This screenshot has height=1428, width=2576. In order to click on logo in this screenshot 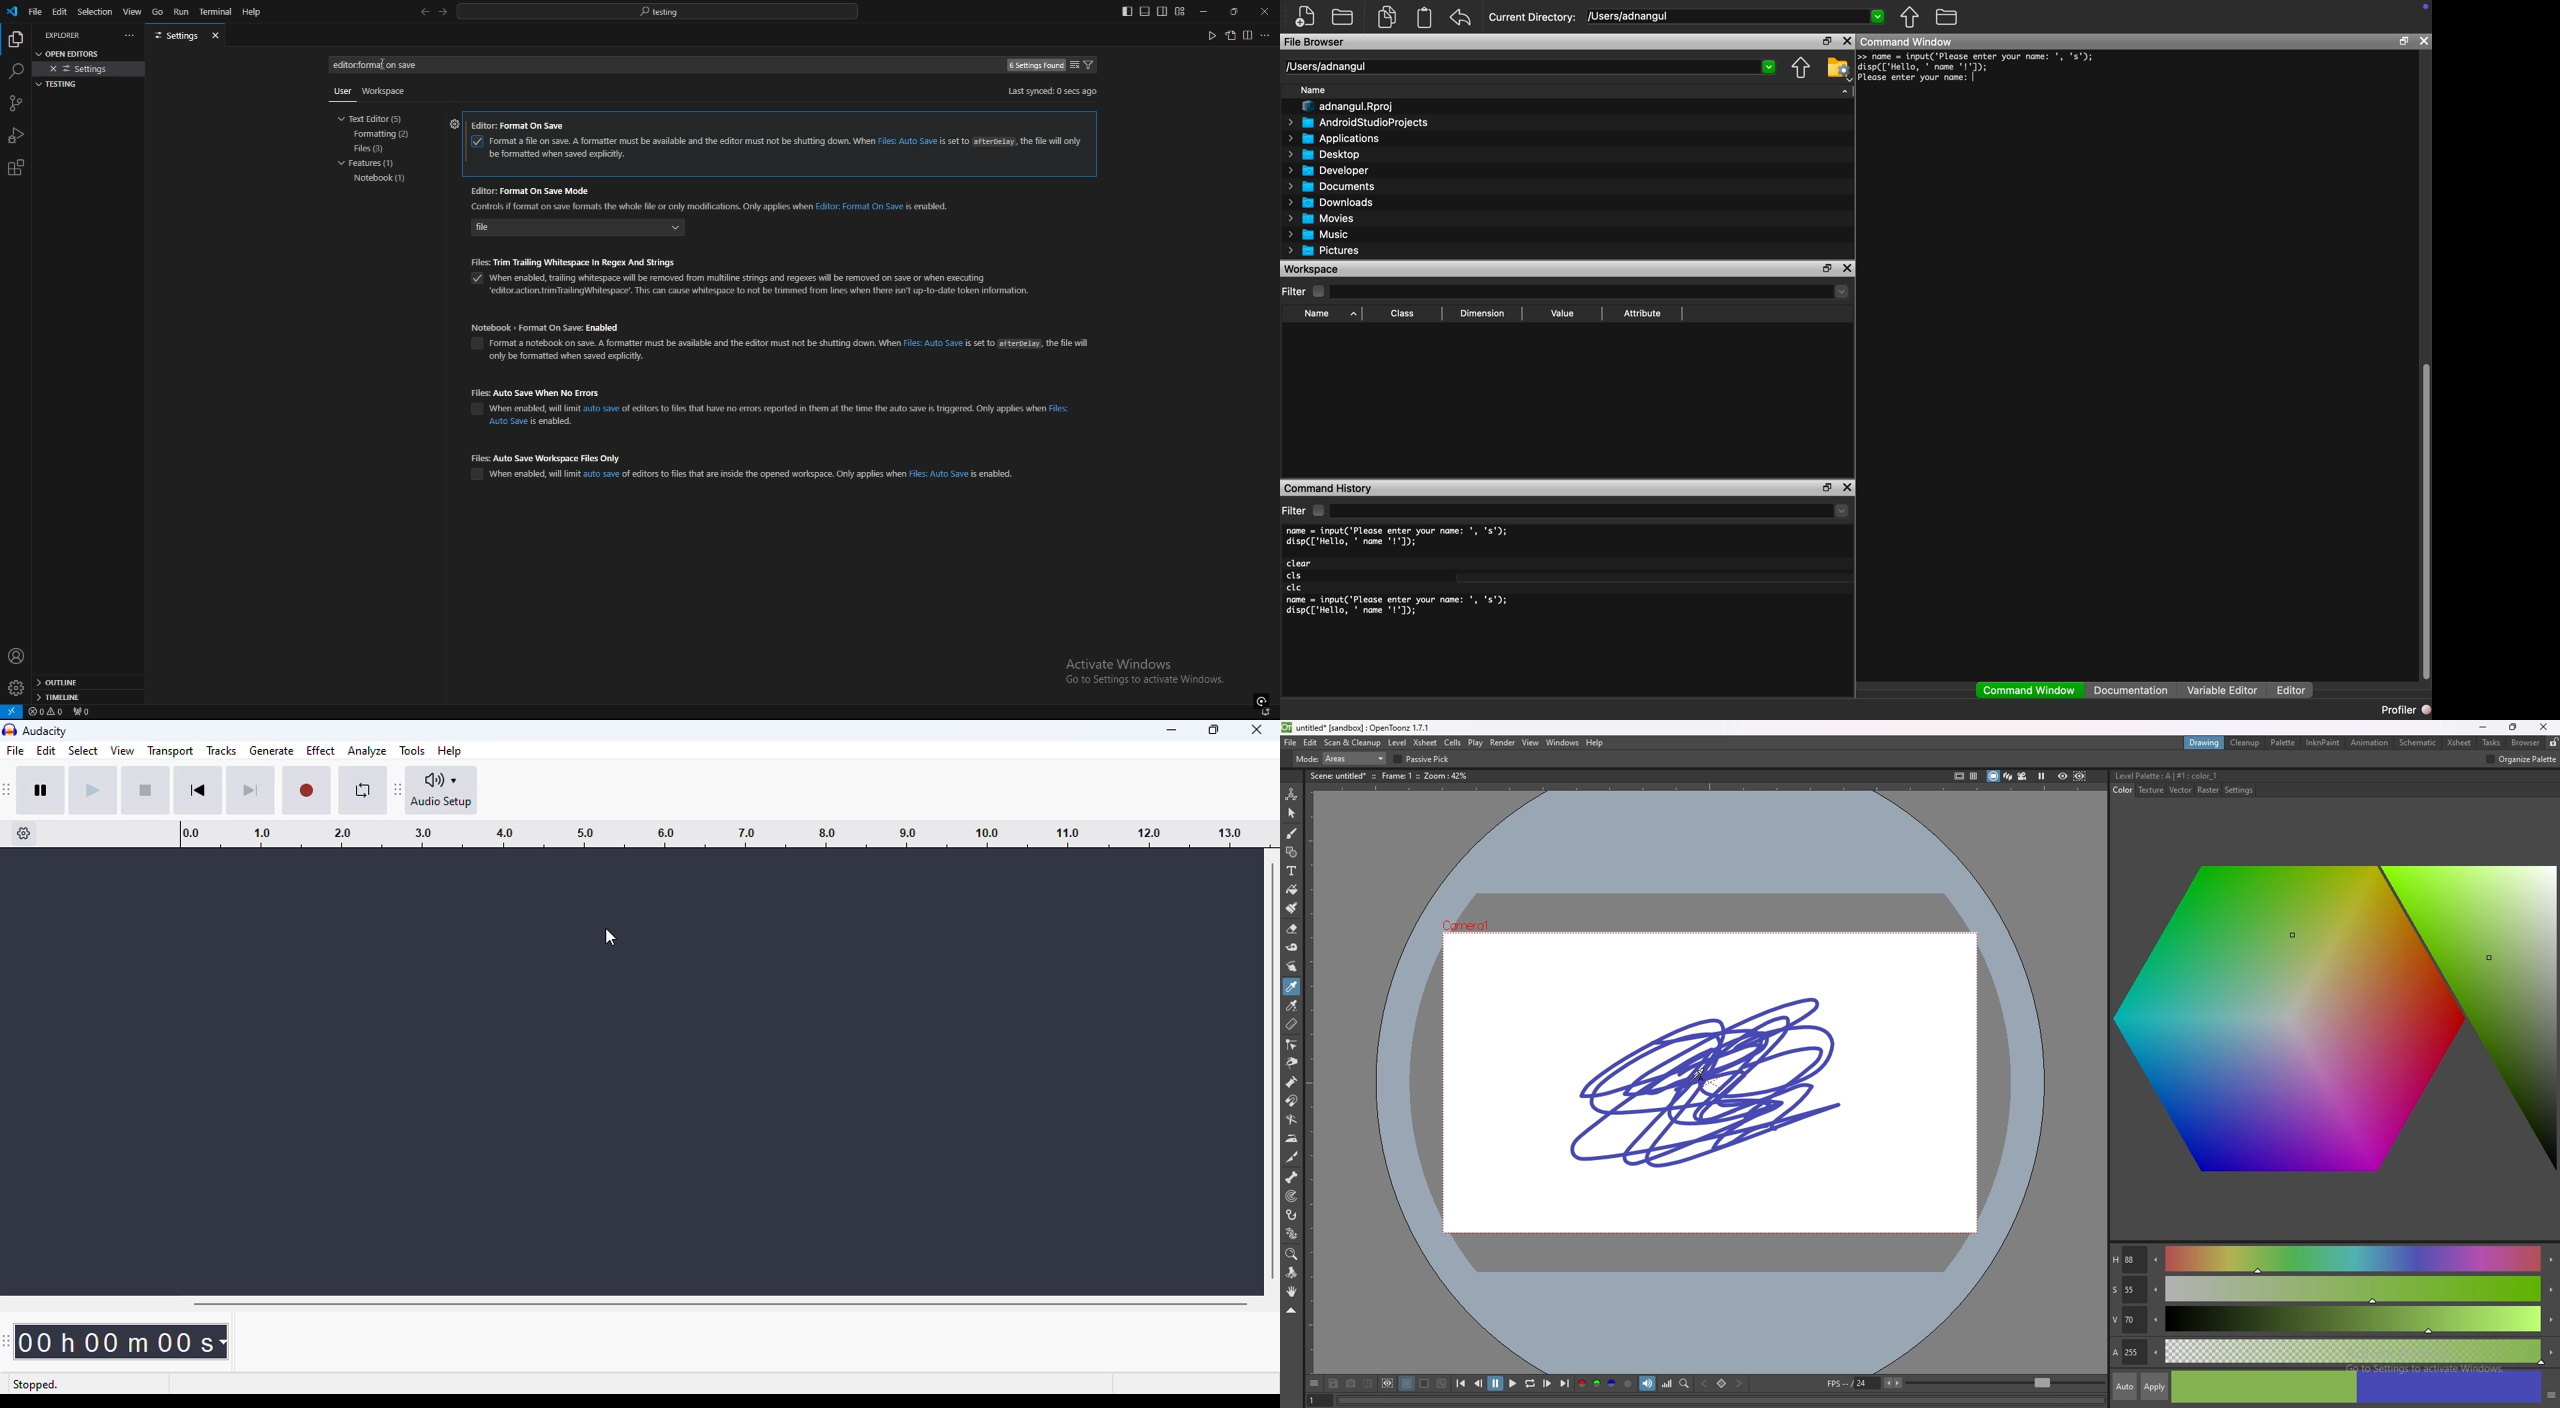, I will do `click(9, 730)`.